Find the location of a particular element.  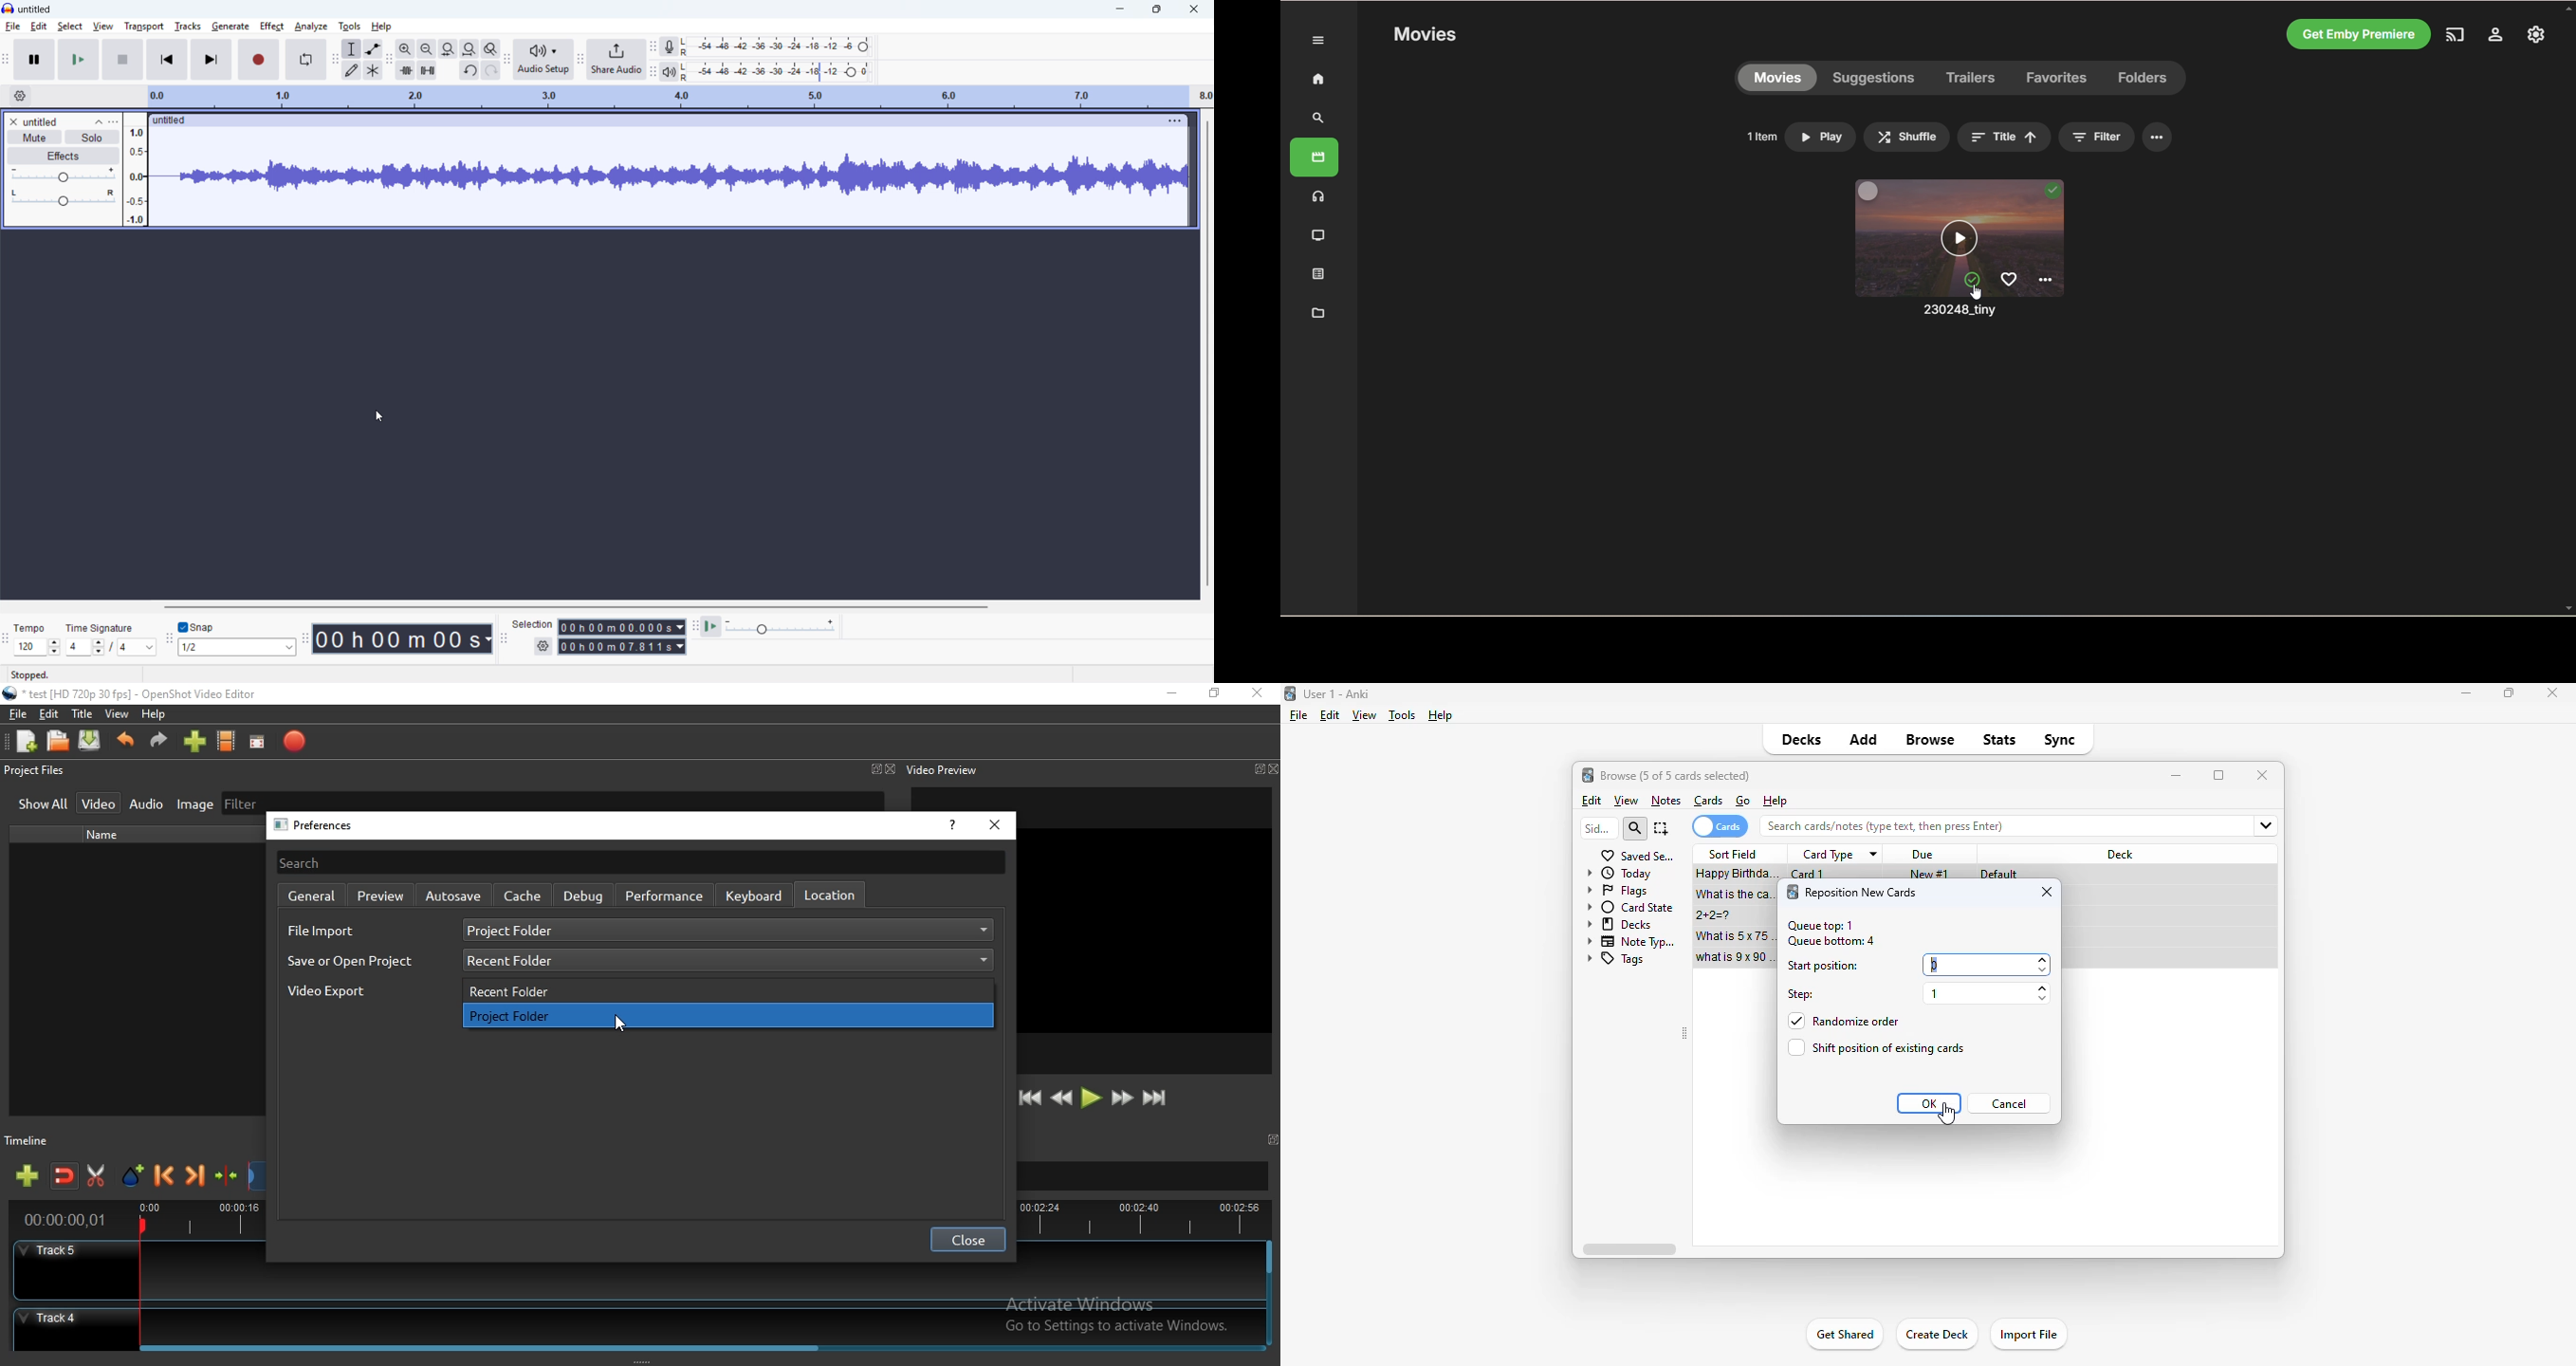

new #1 is located at coordinates (1929, 874).